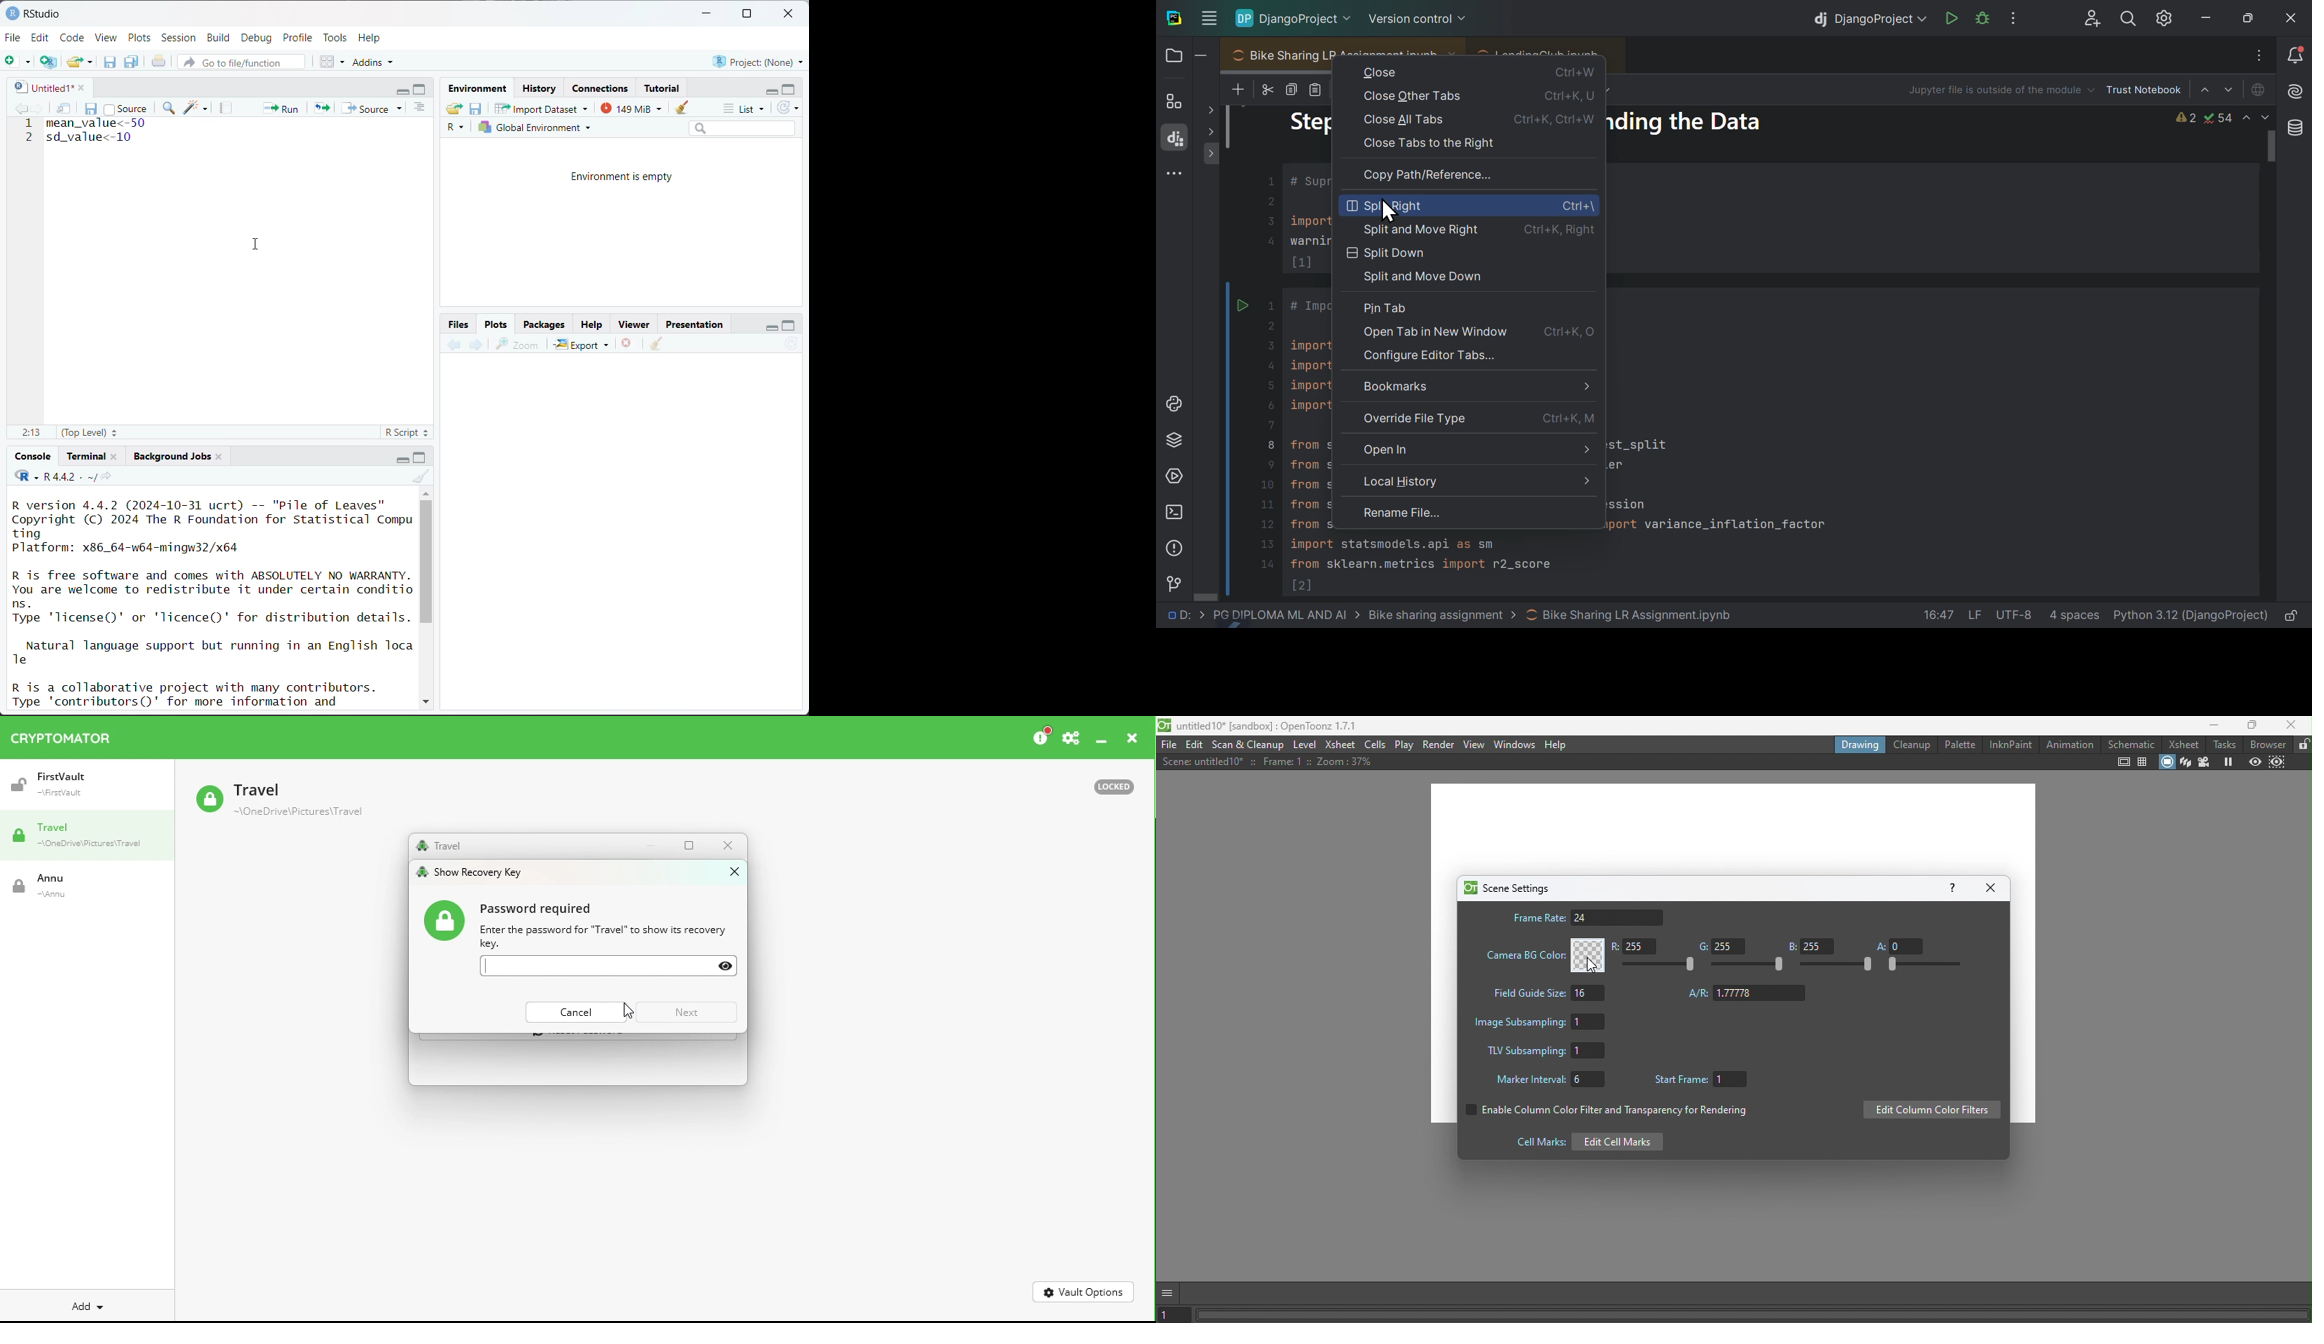 Image resolution: width=2324 pixels, height=1344 pixels. Describe the element at coordinates (1686, 123) in the screenshot. I see `ding the dat` at that location.